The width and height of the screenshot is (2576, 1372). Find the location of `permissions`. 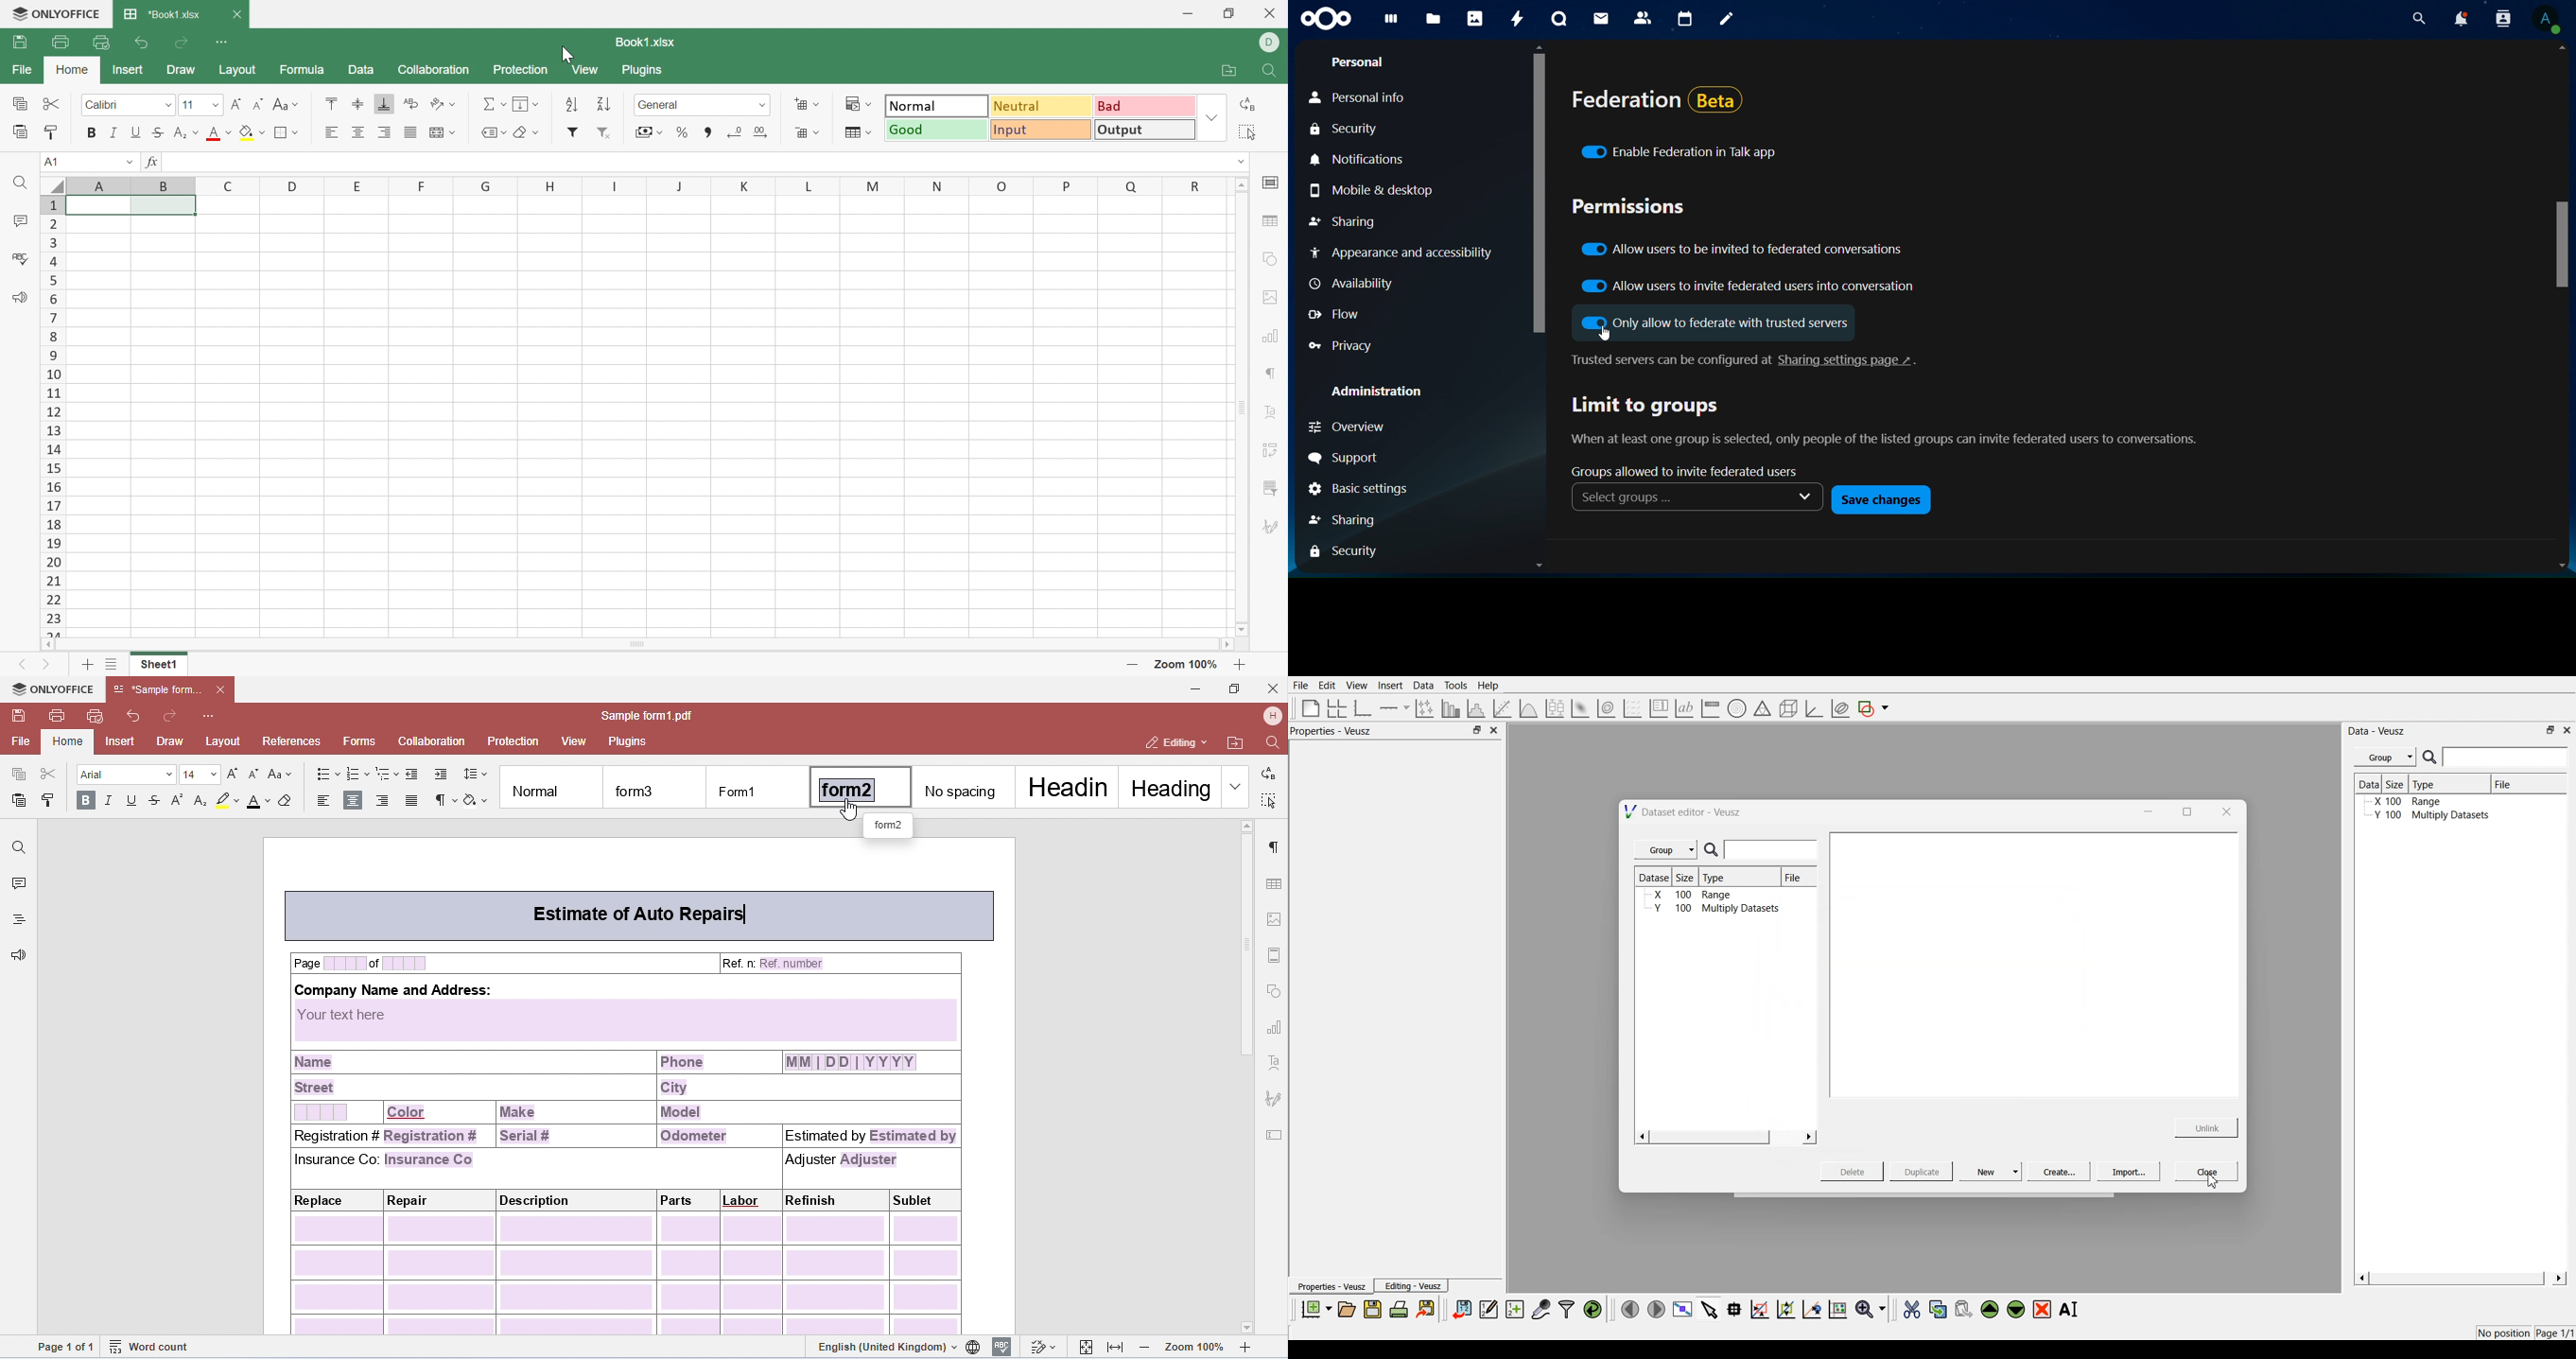

permissions is located at coordinates (1630, 207).